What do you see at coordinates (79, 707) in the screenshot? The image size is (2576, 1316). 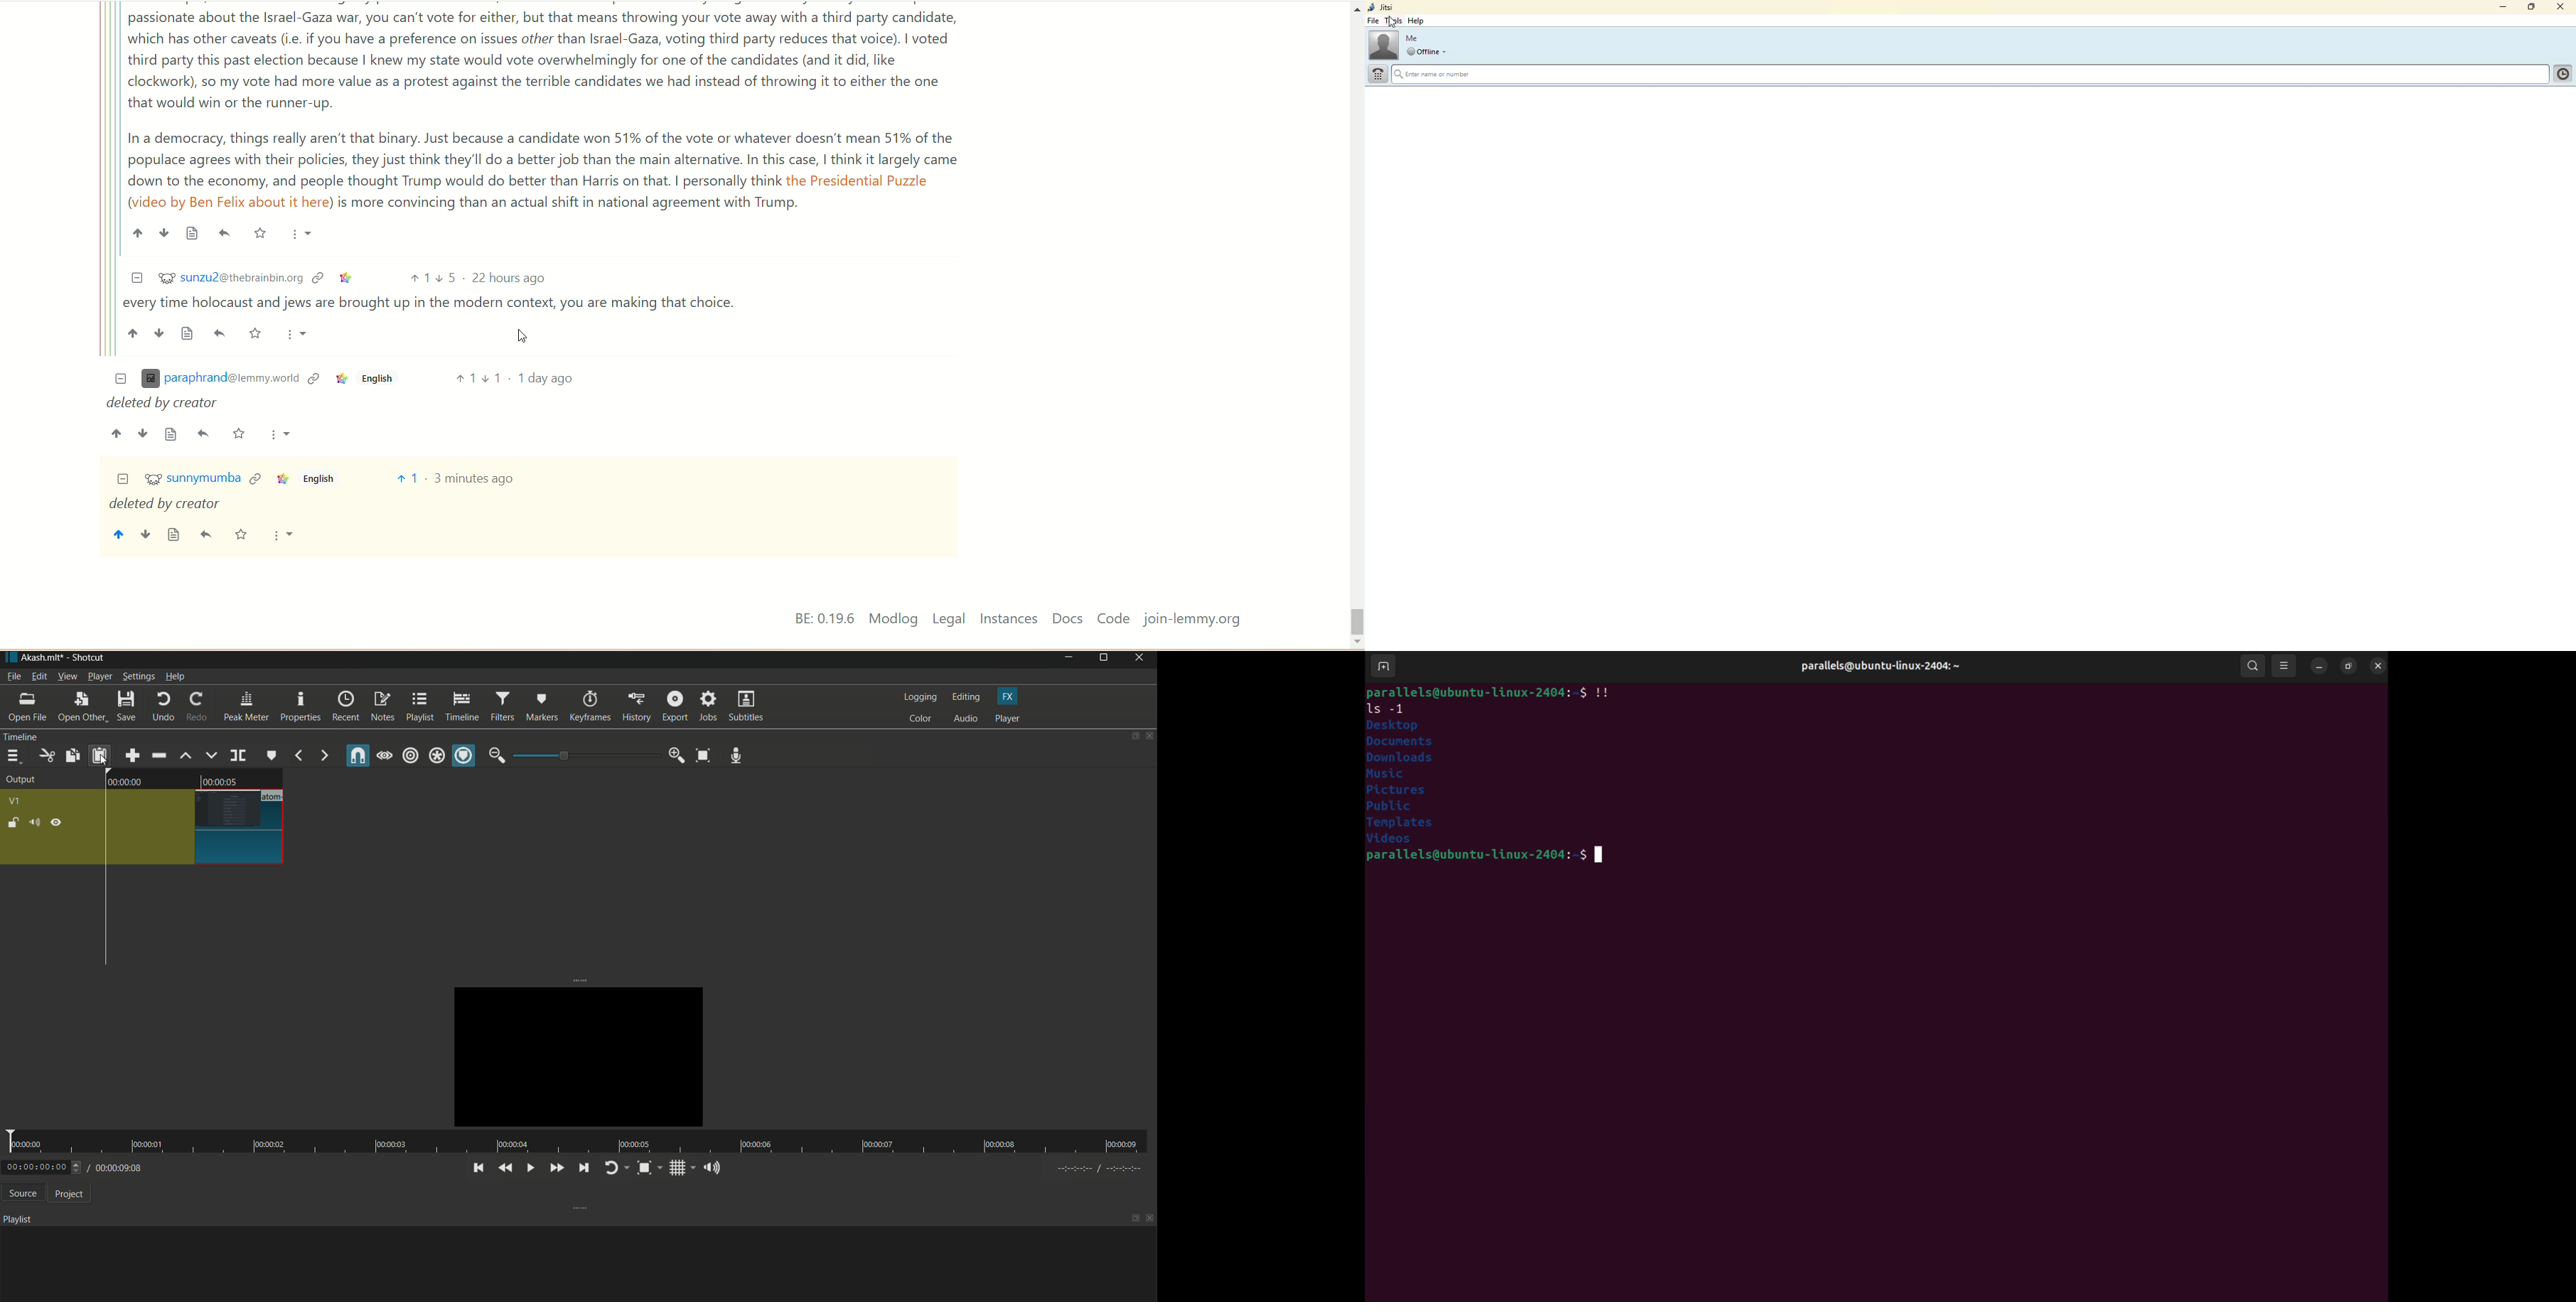 I see `open other` at bounding box center [79, 707].